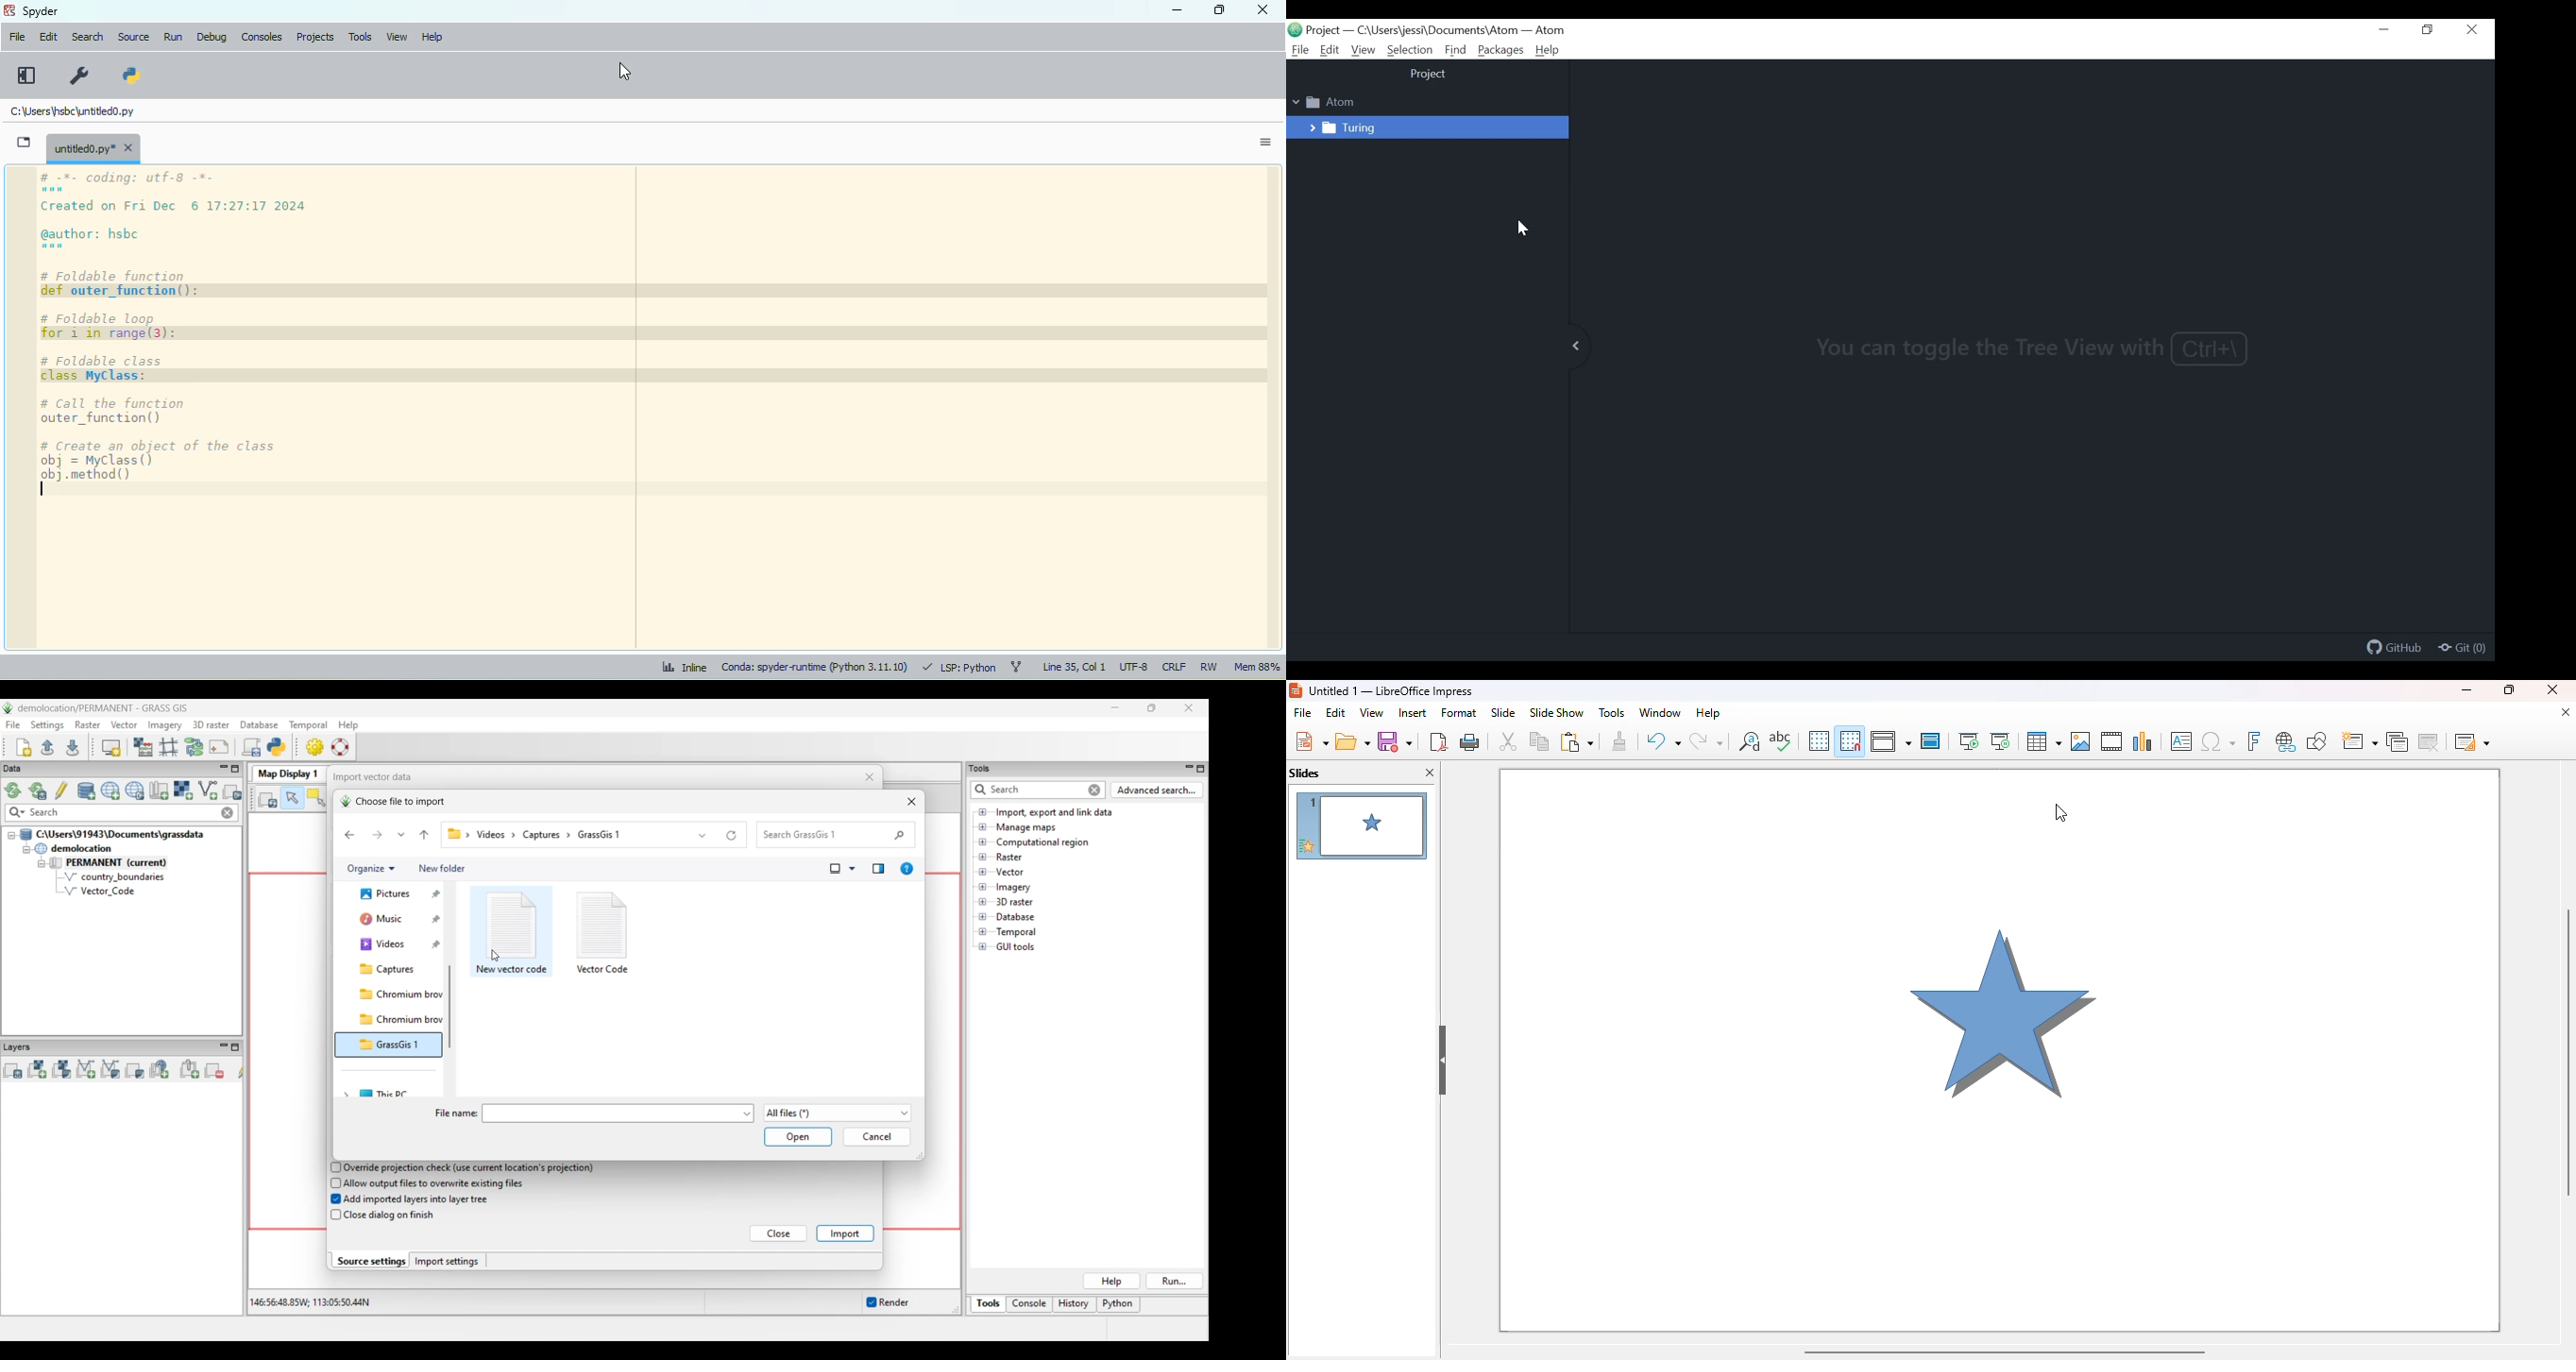  Describe the element at coordinates (2112, 741) in the screenshot. I see `insert audio or video` at that location.